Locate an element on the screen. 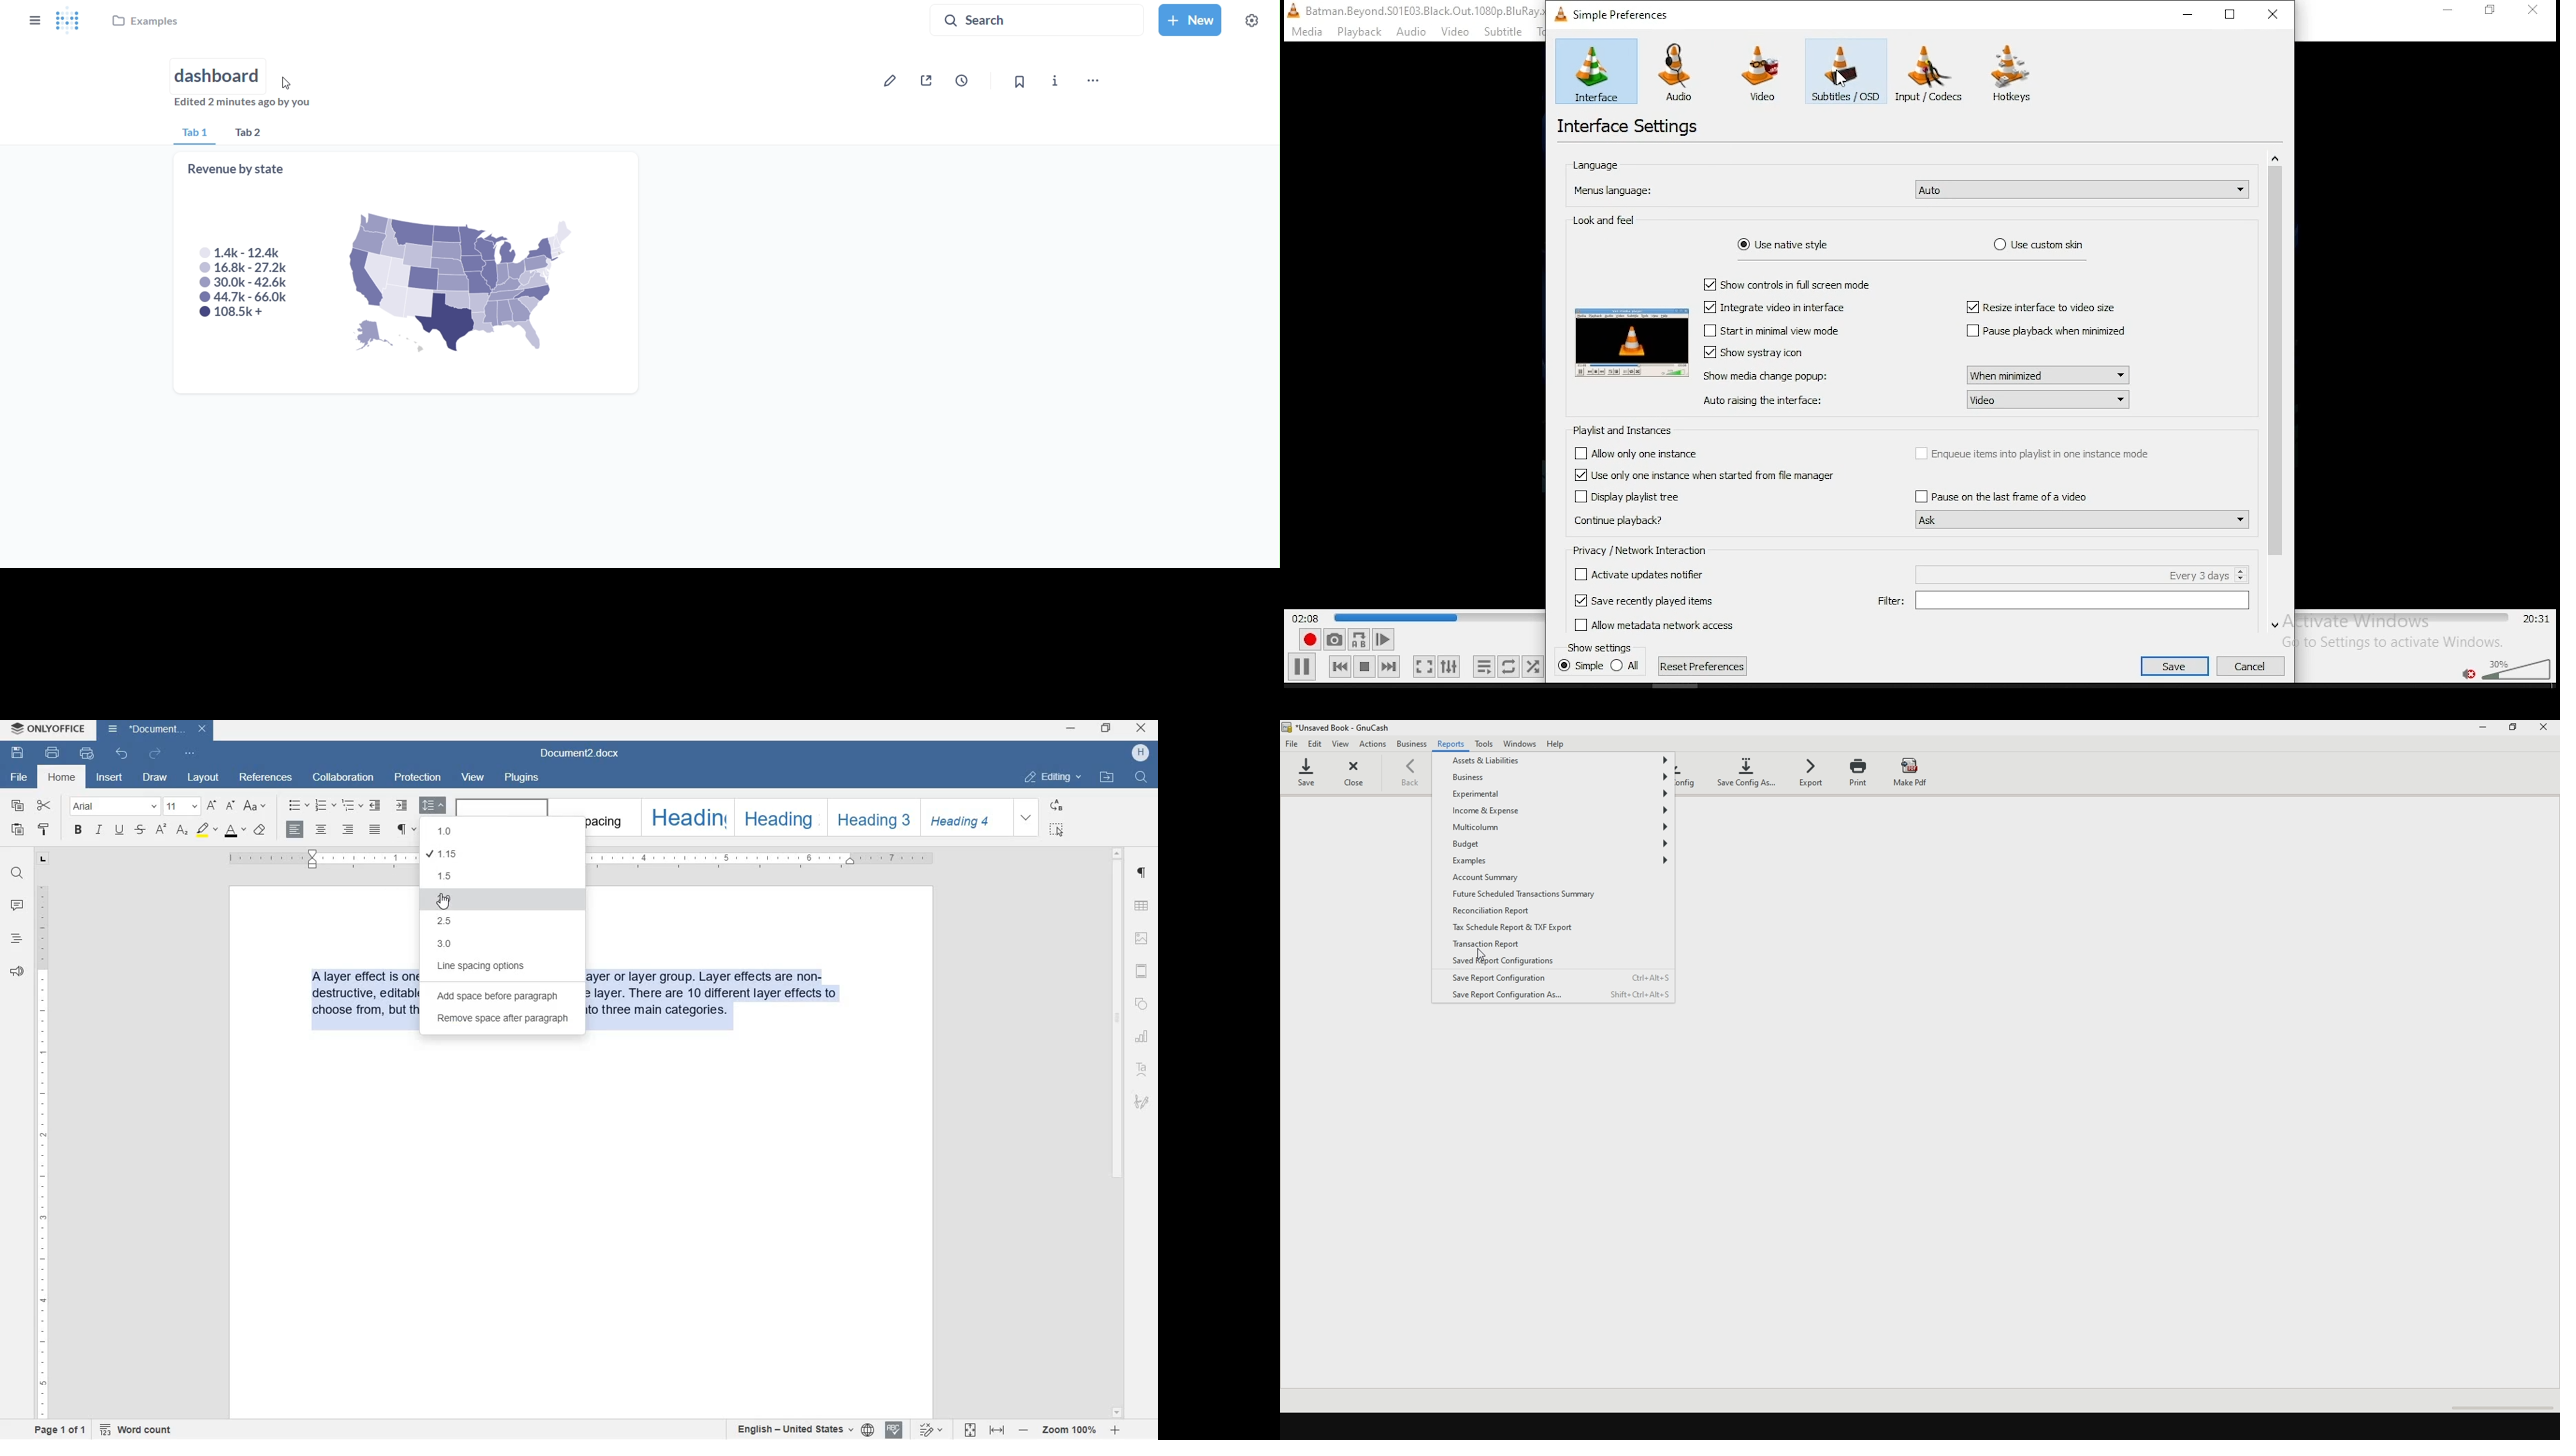 Image resolution: width=2576 pixels, height=1456 pixels. remove space after paragraph is located at coordinates (501, 1019).